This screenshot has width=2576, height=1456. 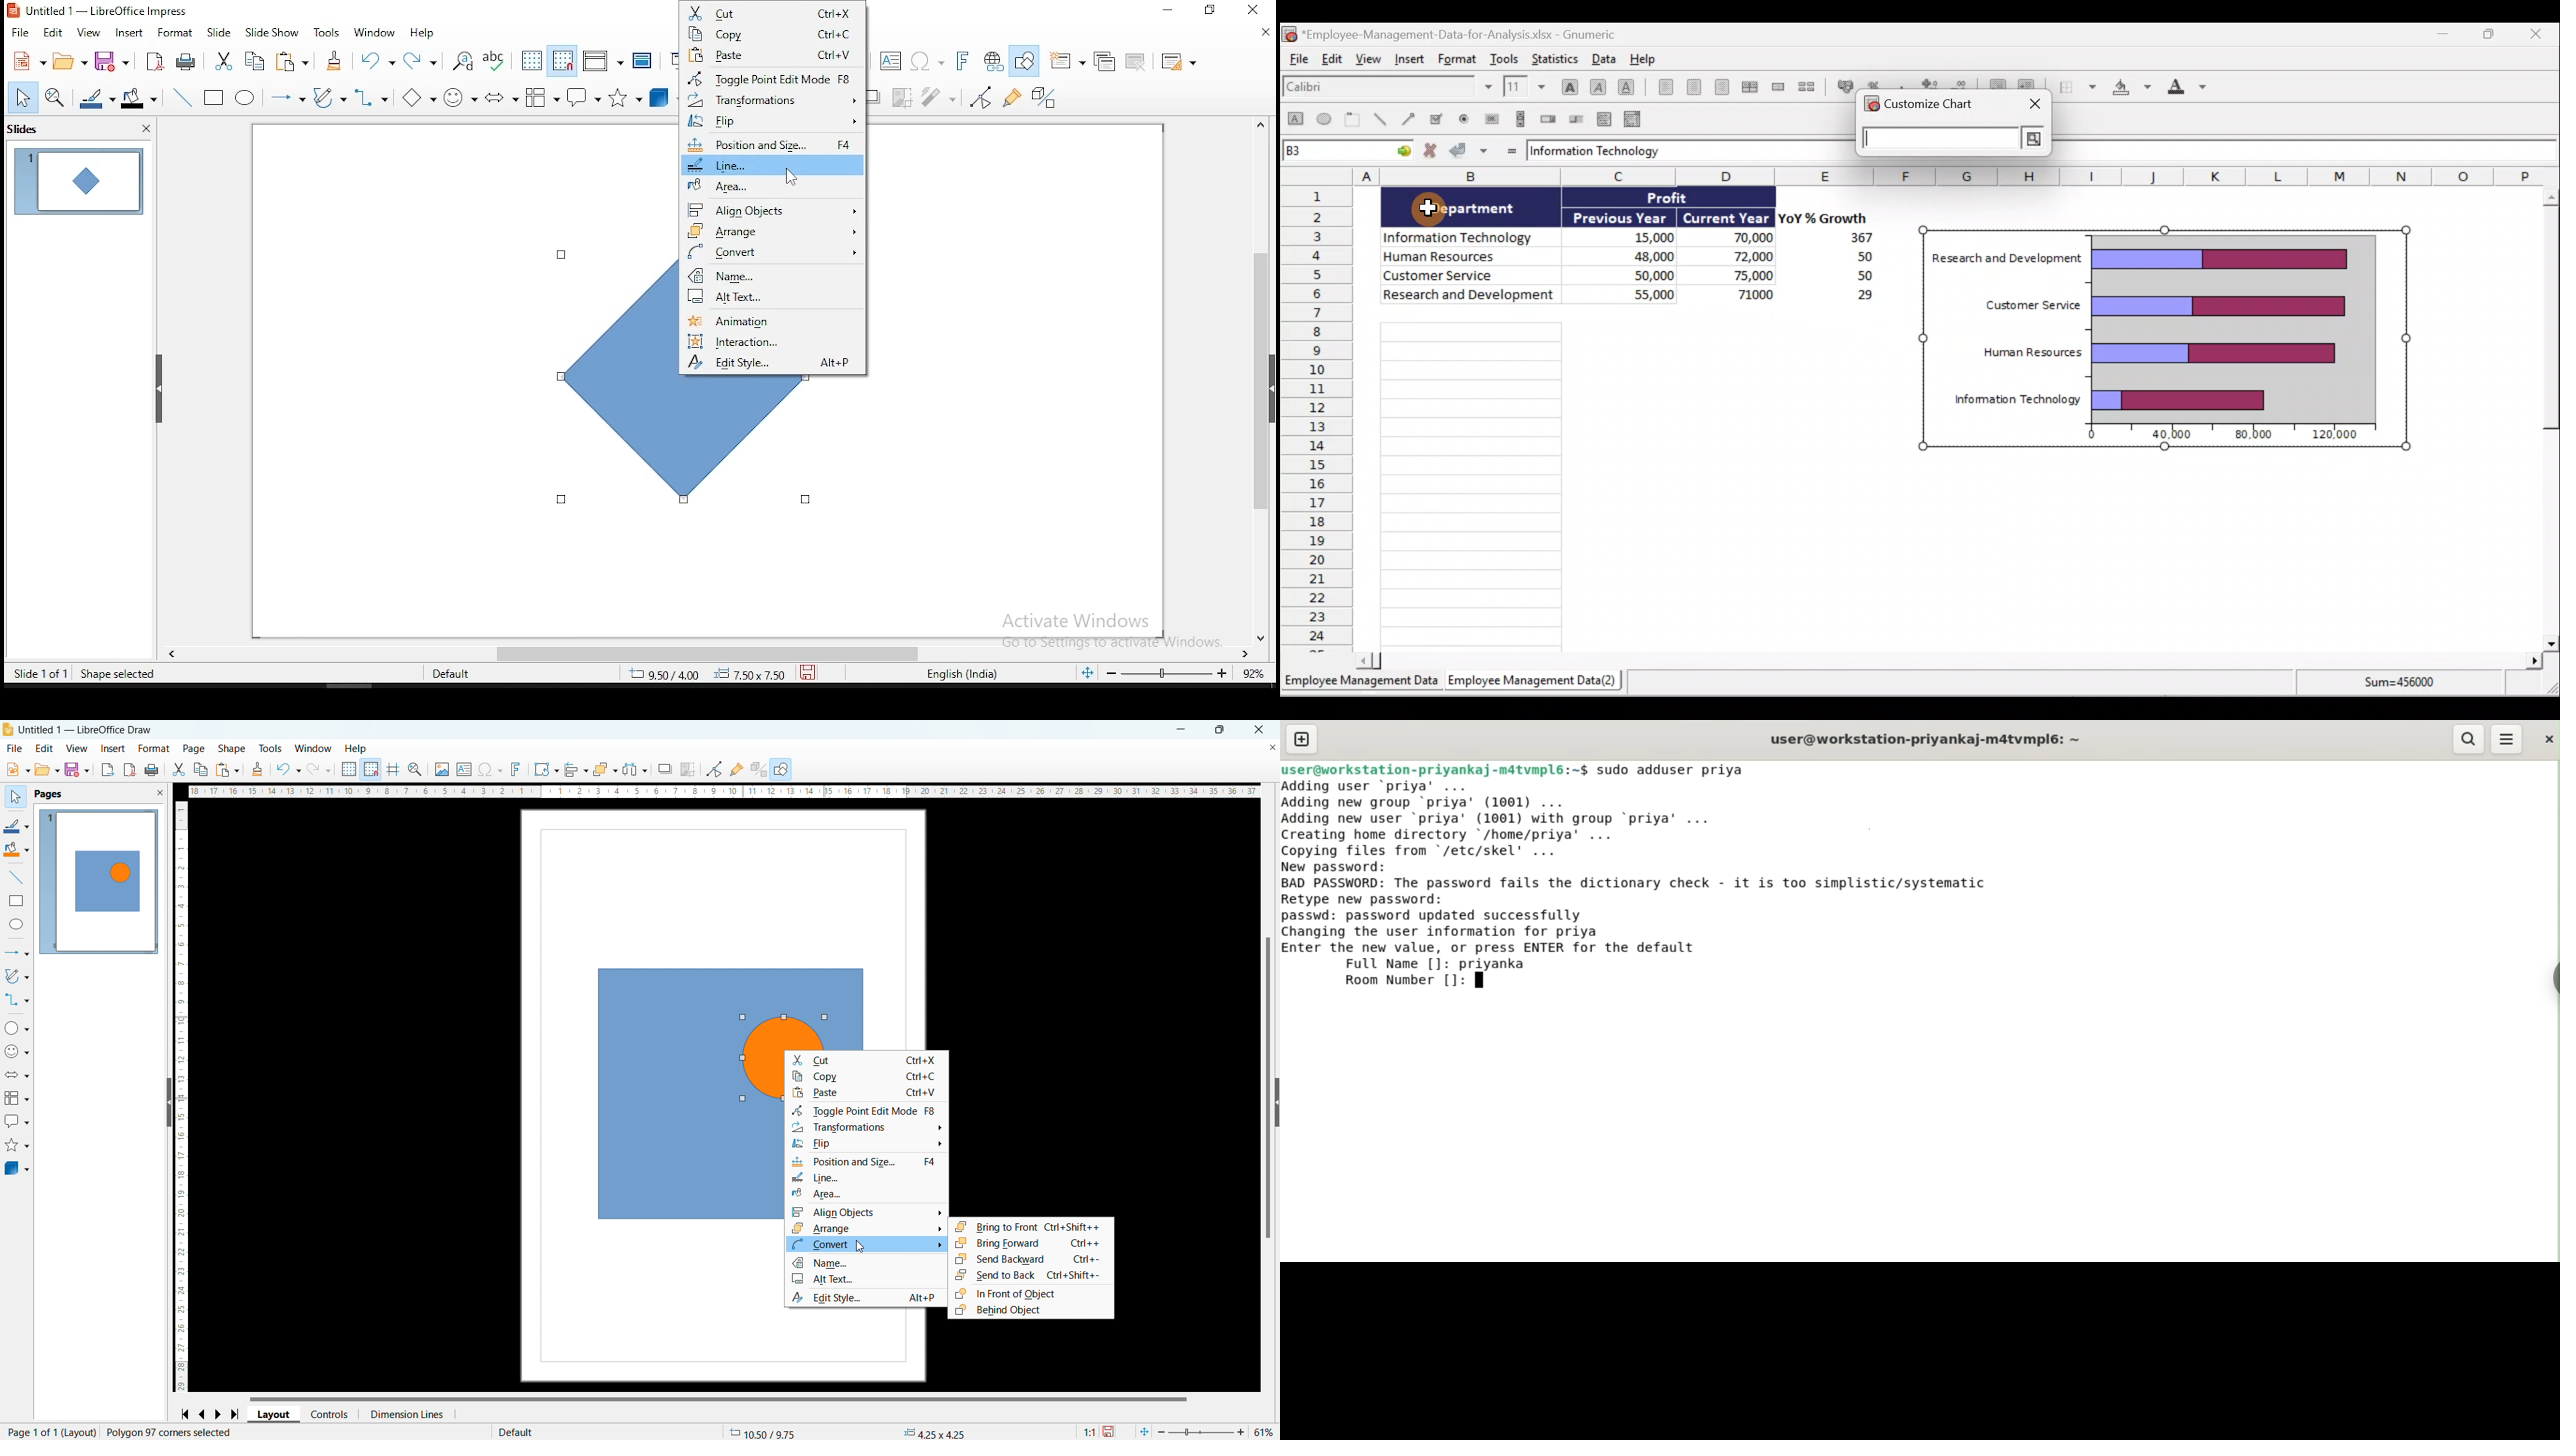 What do you see at coordinates (876, 97) in the screenshot?
I see `shadow` at bounding box center [876, 97].